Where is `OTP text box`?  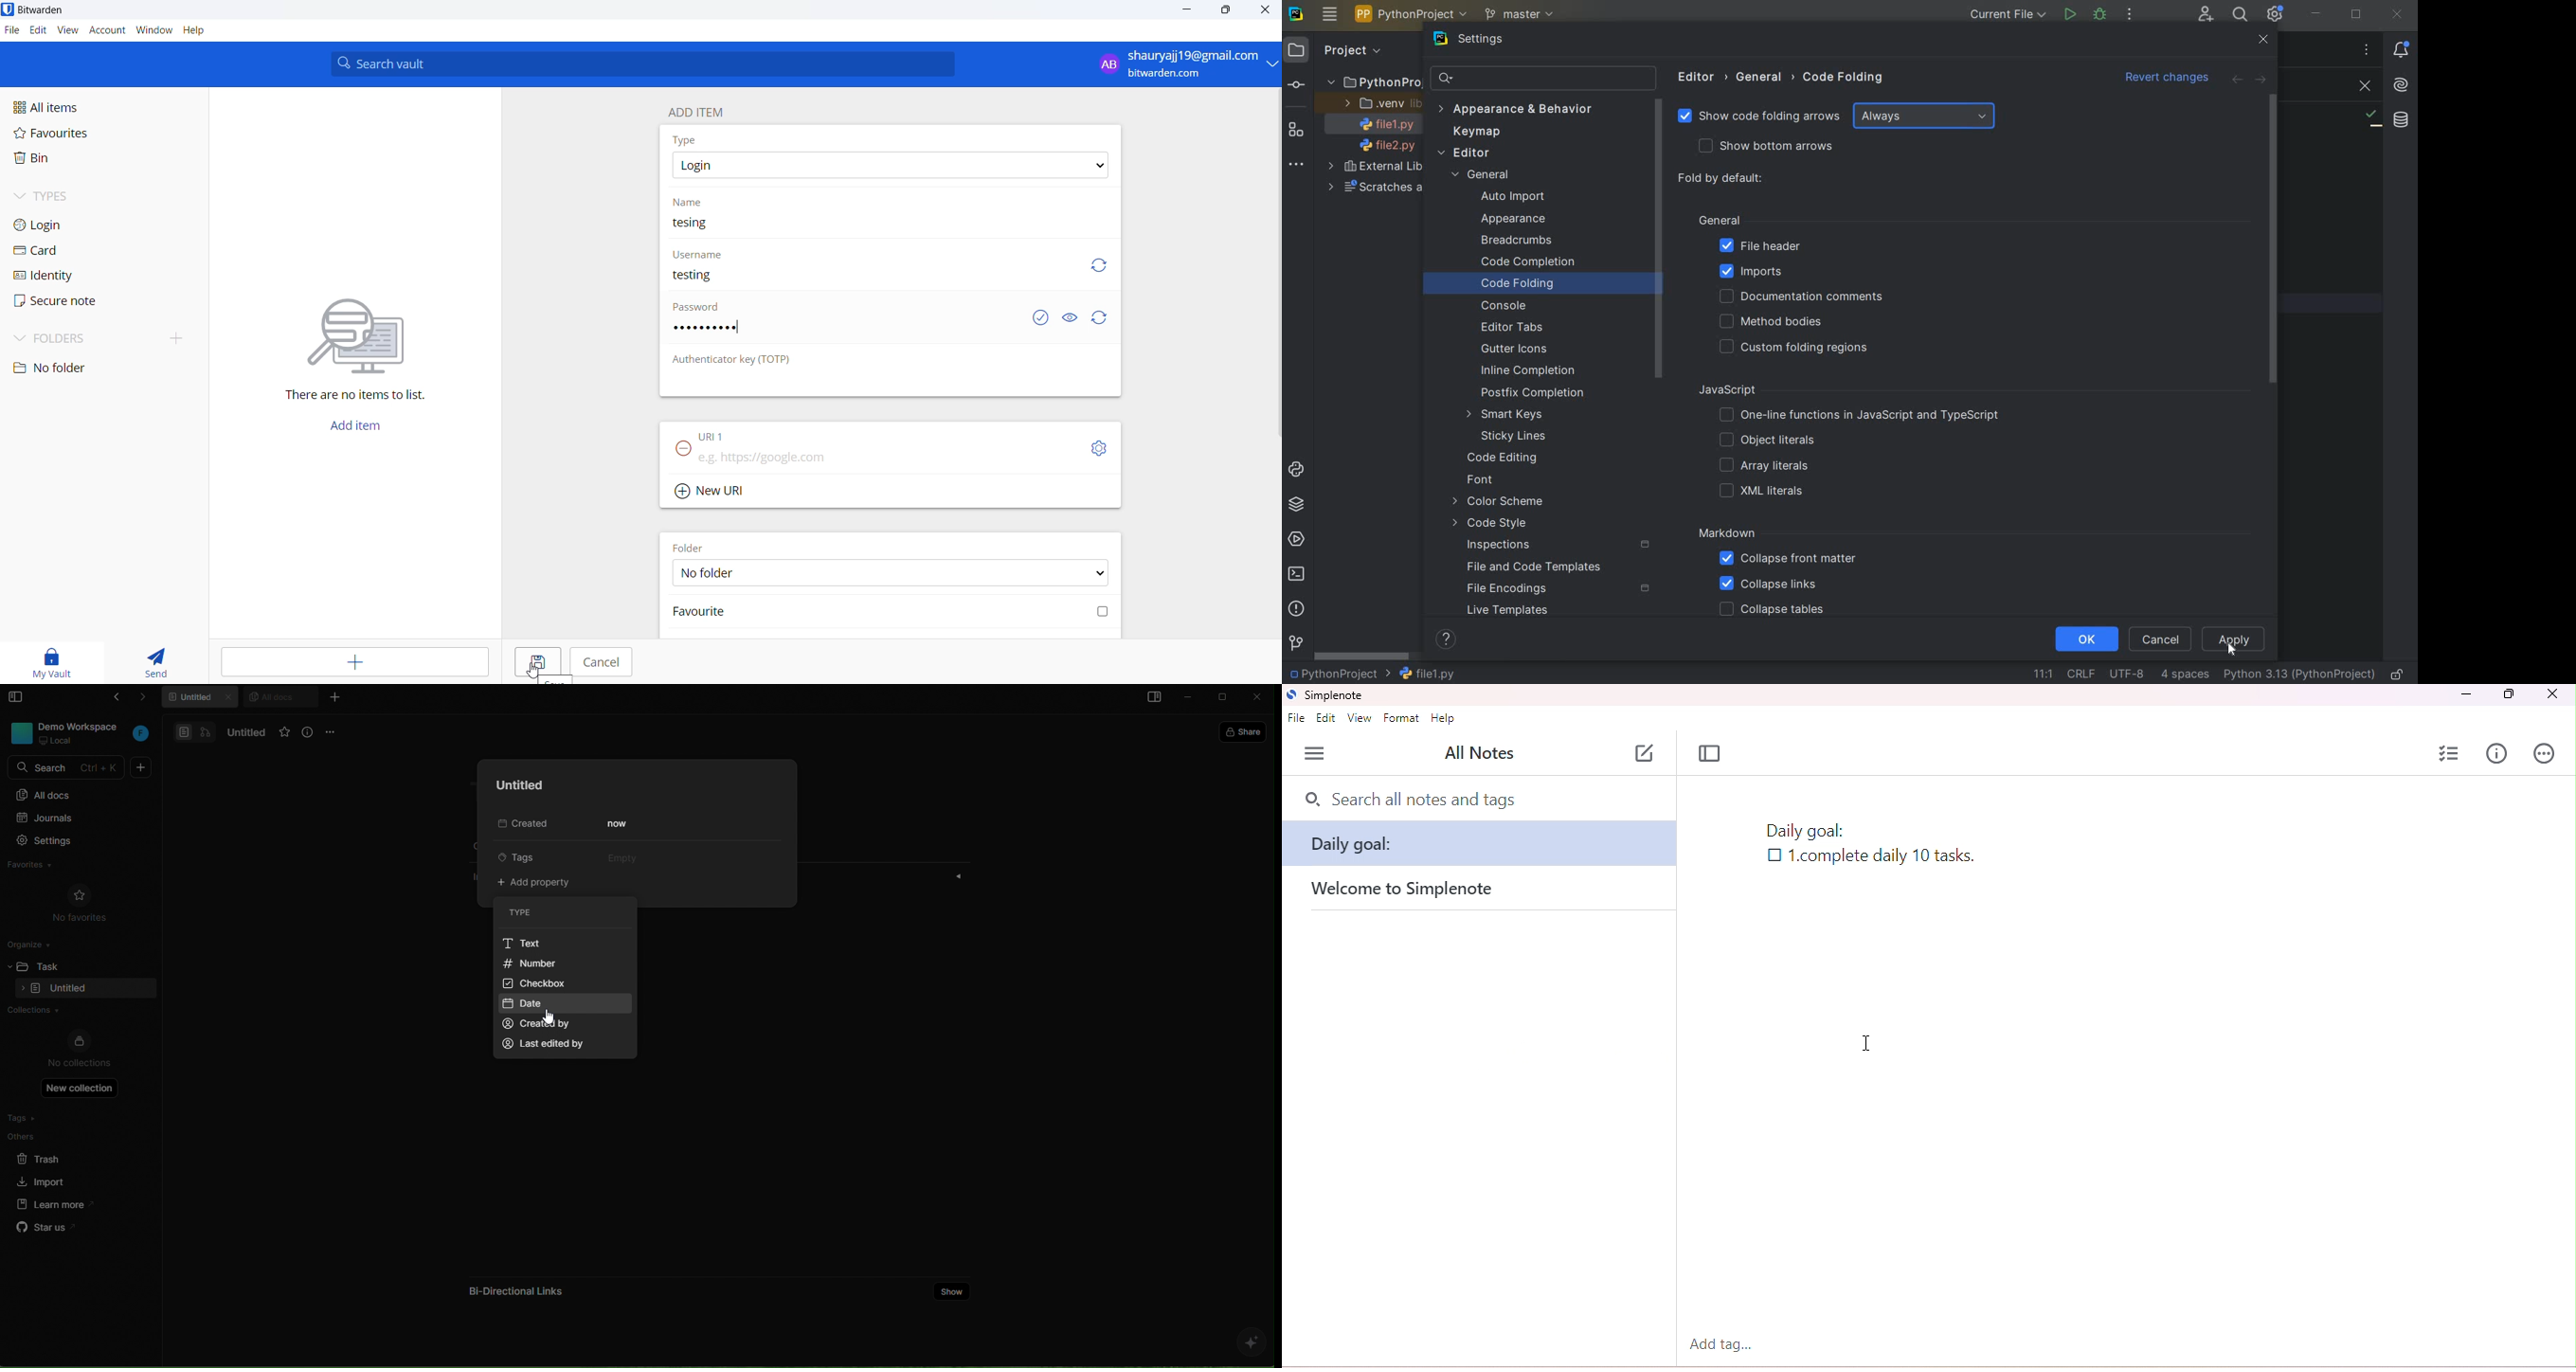 OTP text box is located at coordinates (877, 383).